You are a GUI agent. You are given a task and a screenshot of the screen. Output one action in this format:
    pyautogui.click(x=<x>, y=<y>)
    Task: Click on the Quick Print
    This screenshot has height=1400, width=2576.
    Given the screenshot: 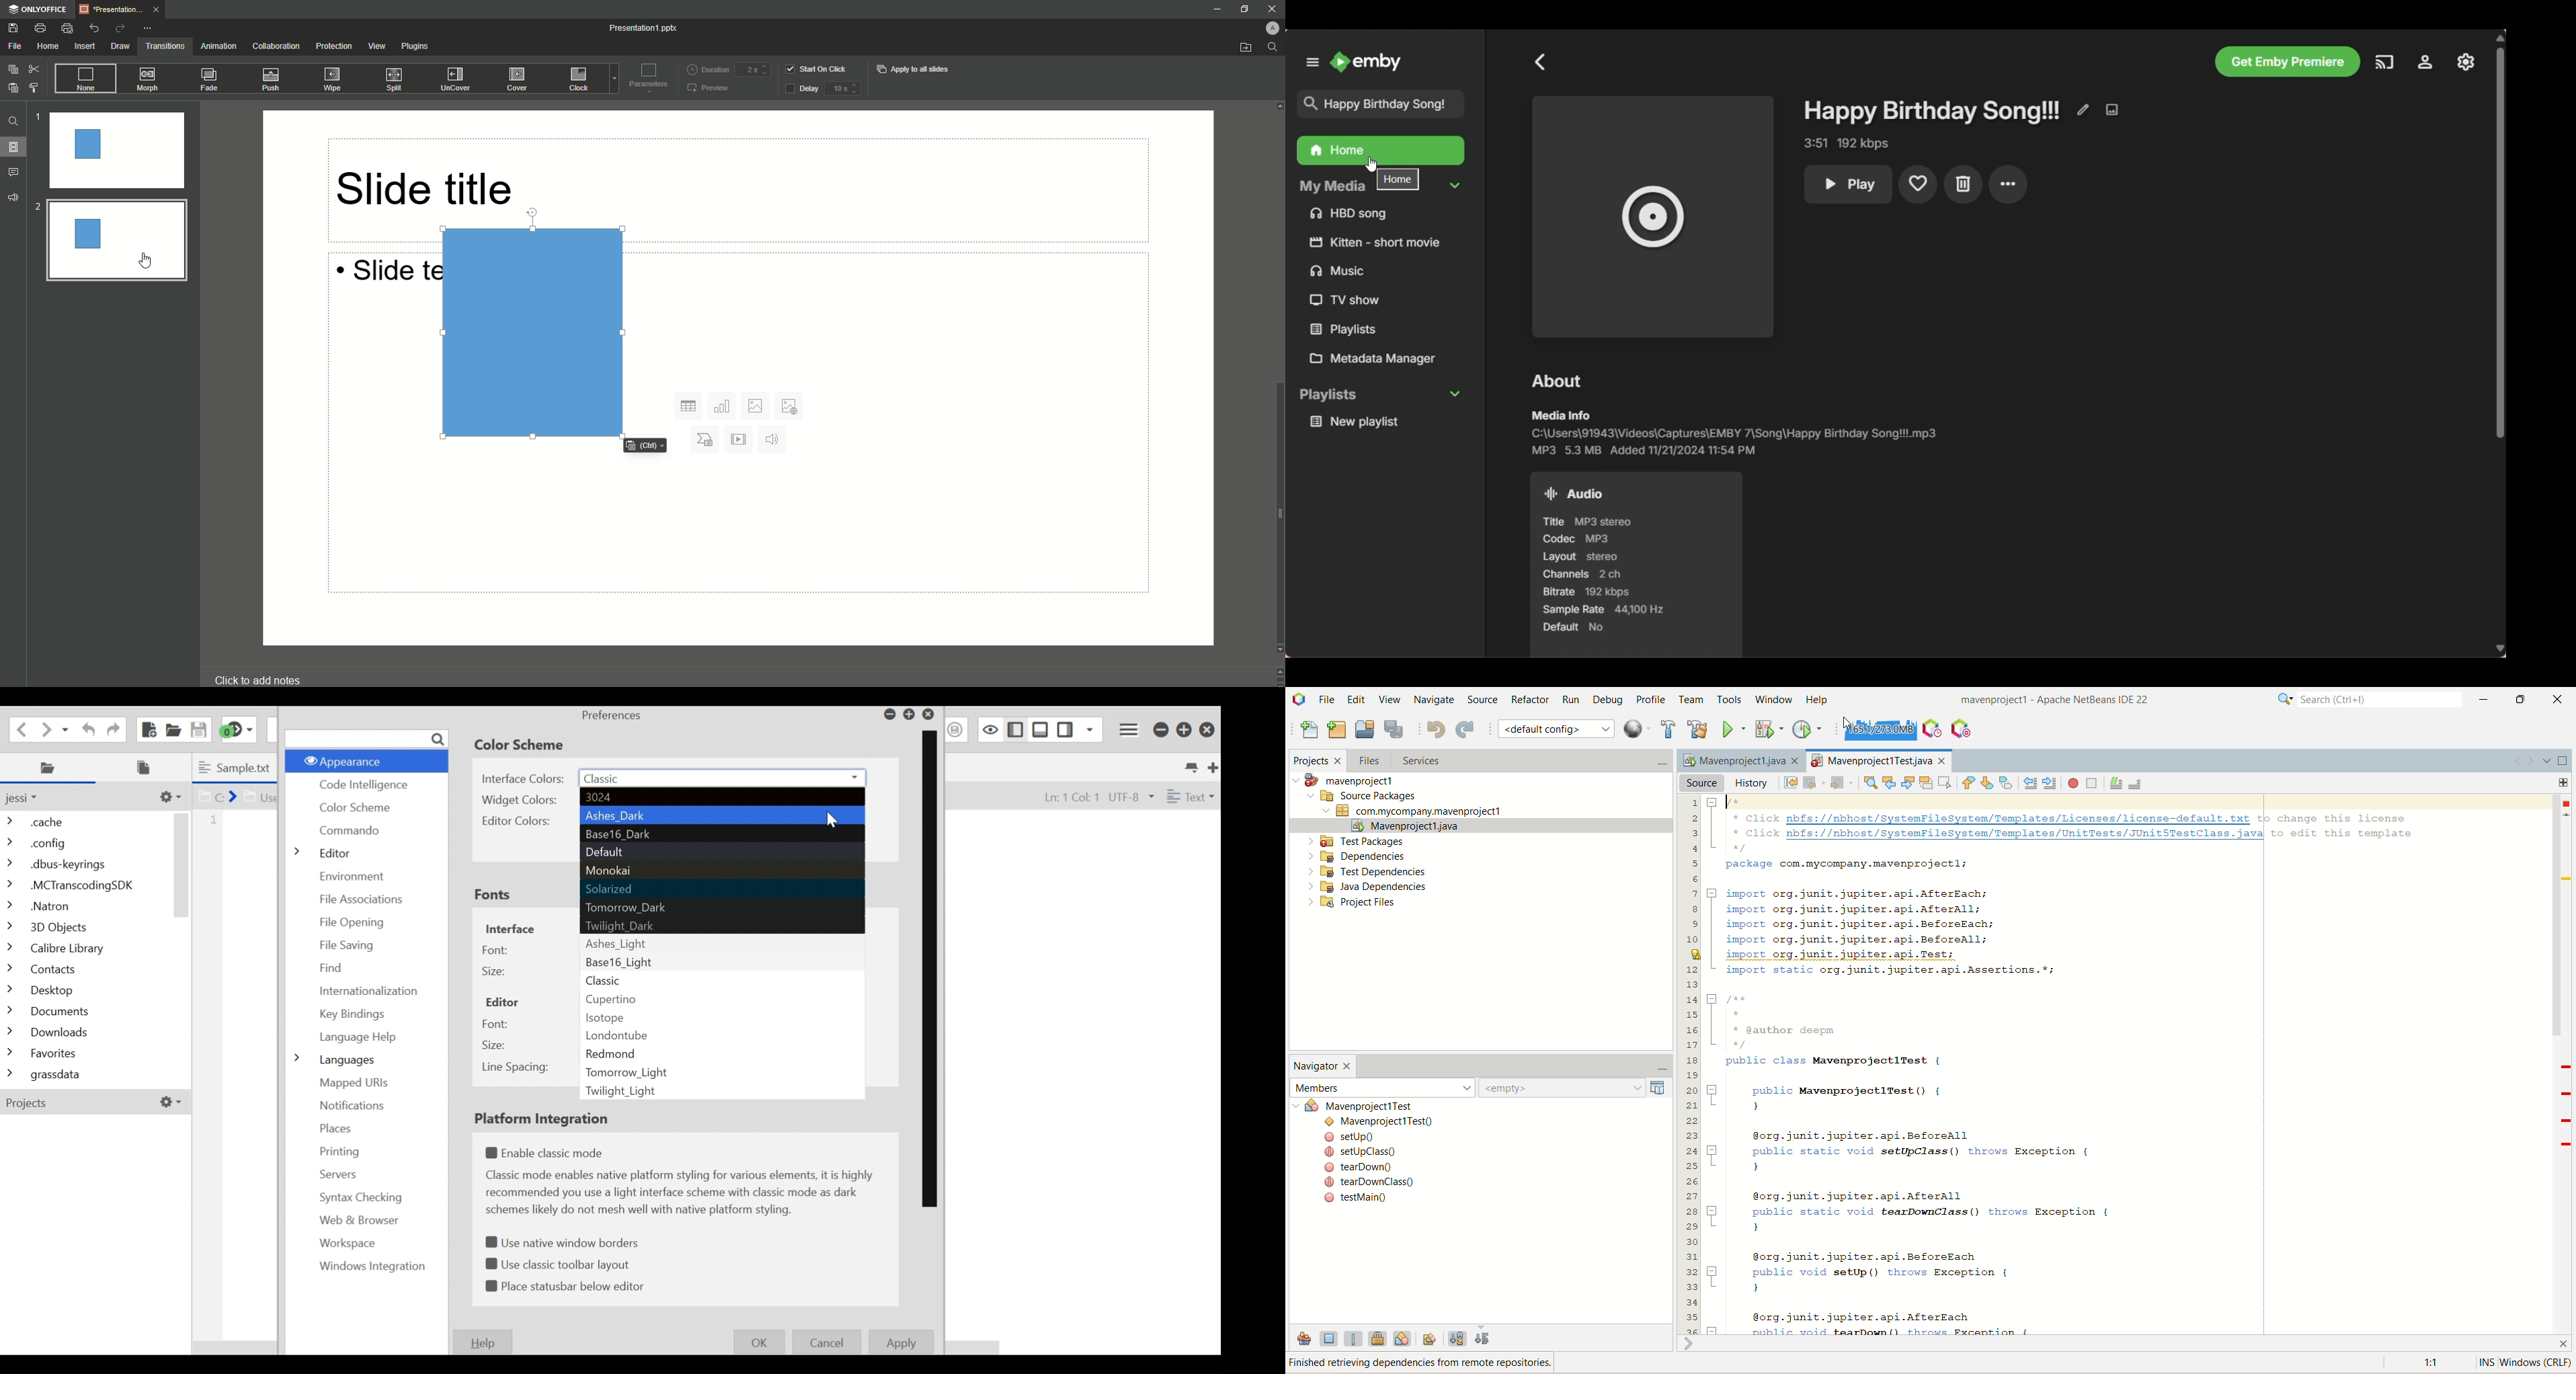 What is the action you would take?
    pyautogui.click(x=69, y=28)
    